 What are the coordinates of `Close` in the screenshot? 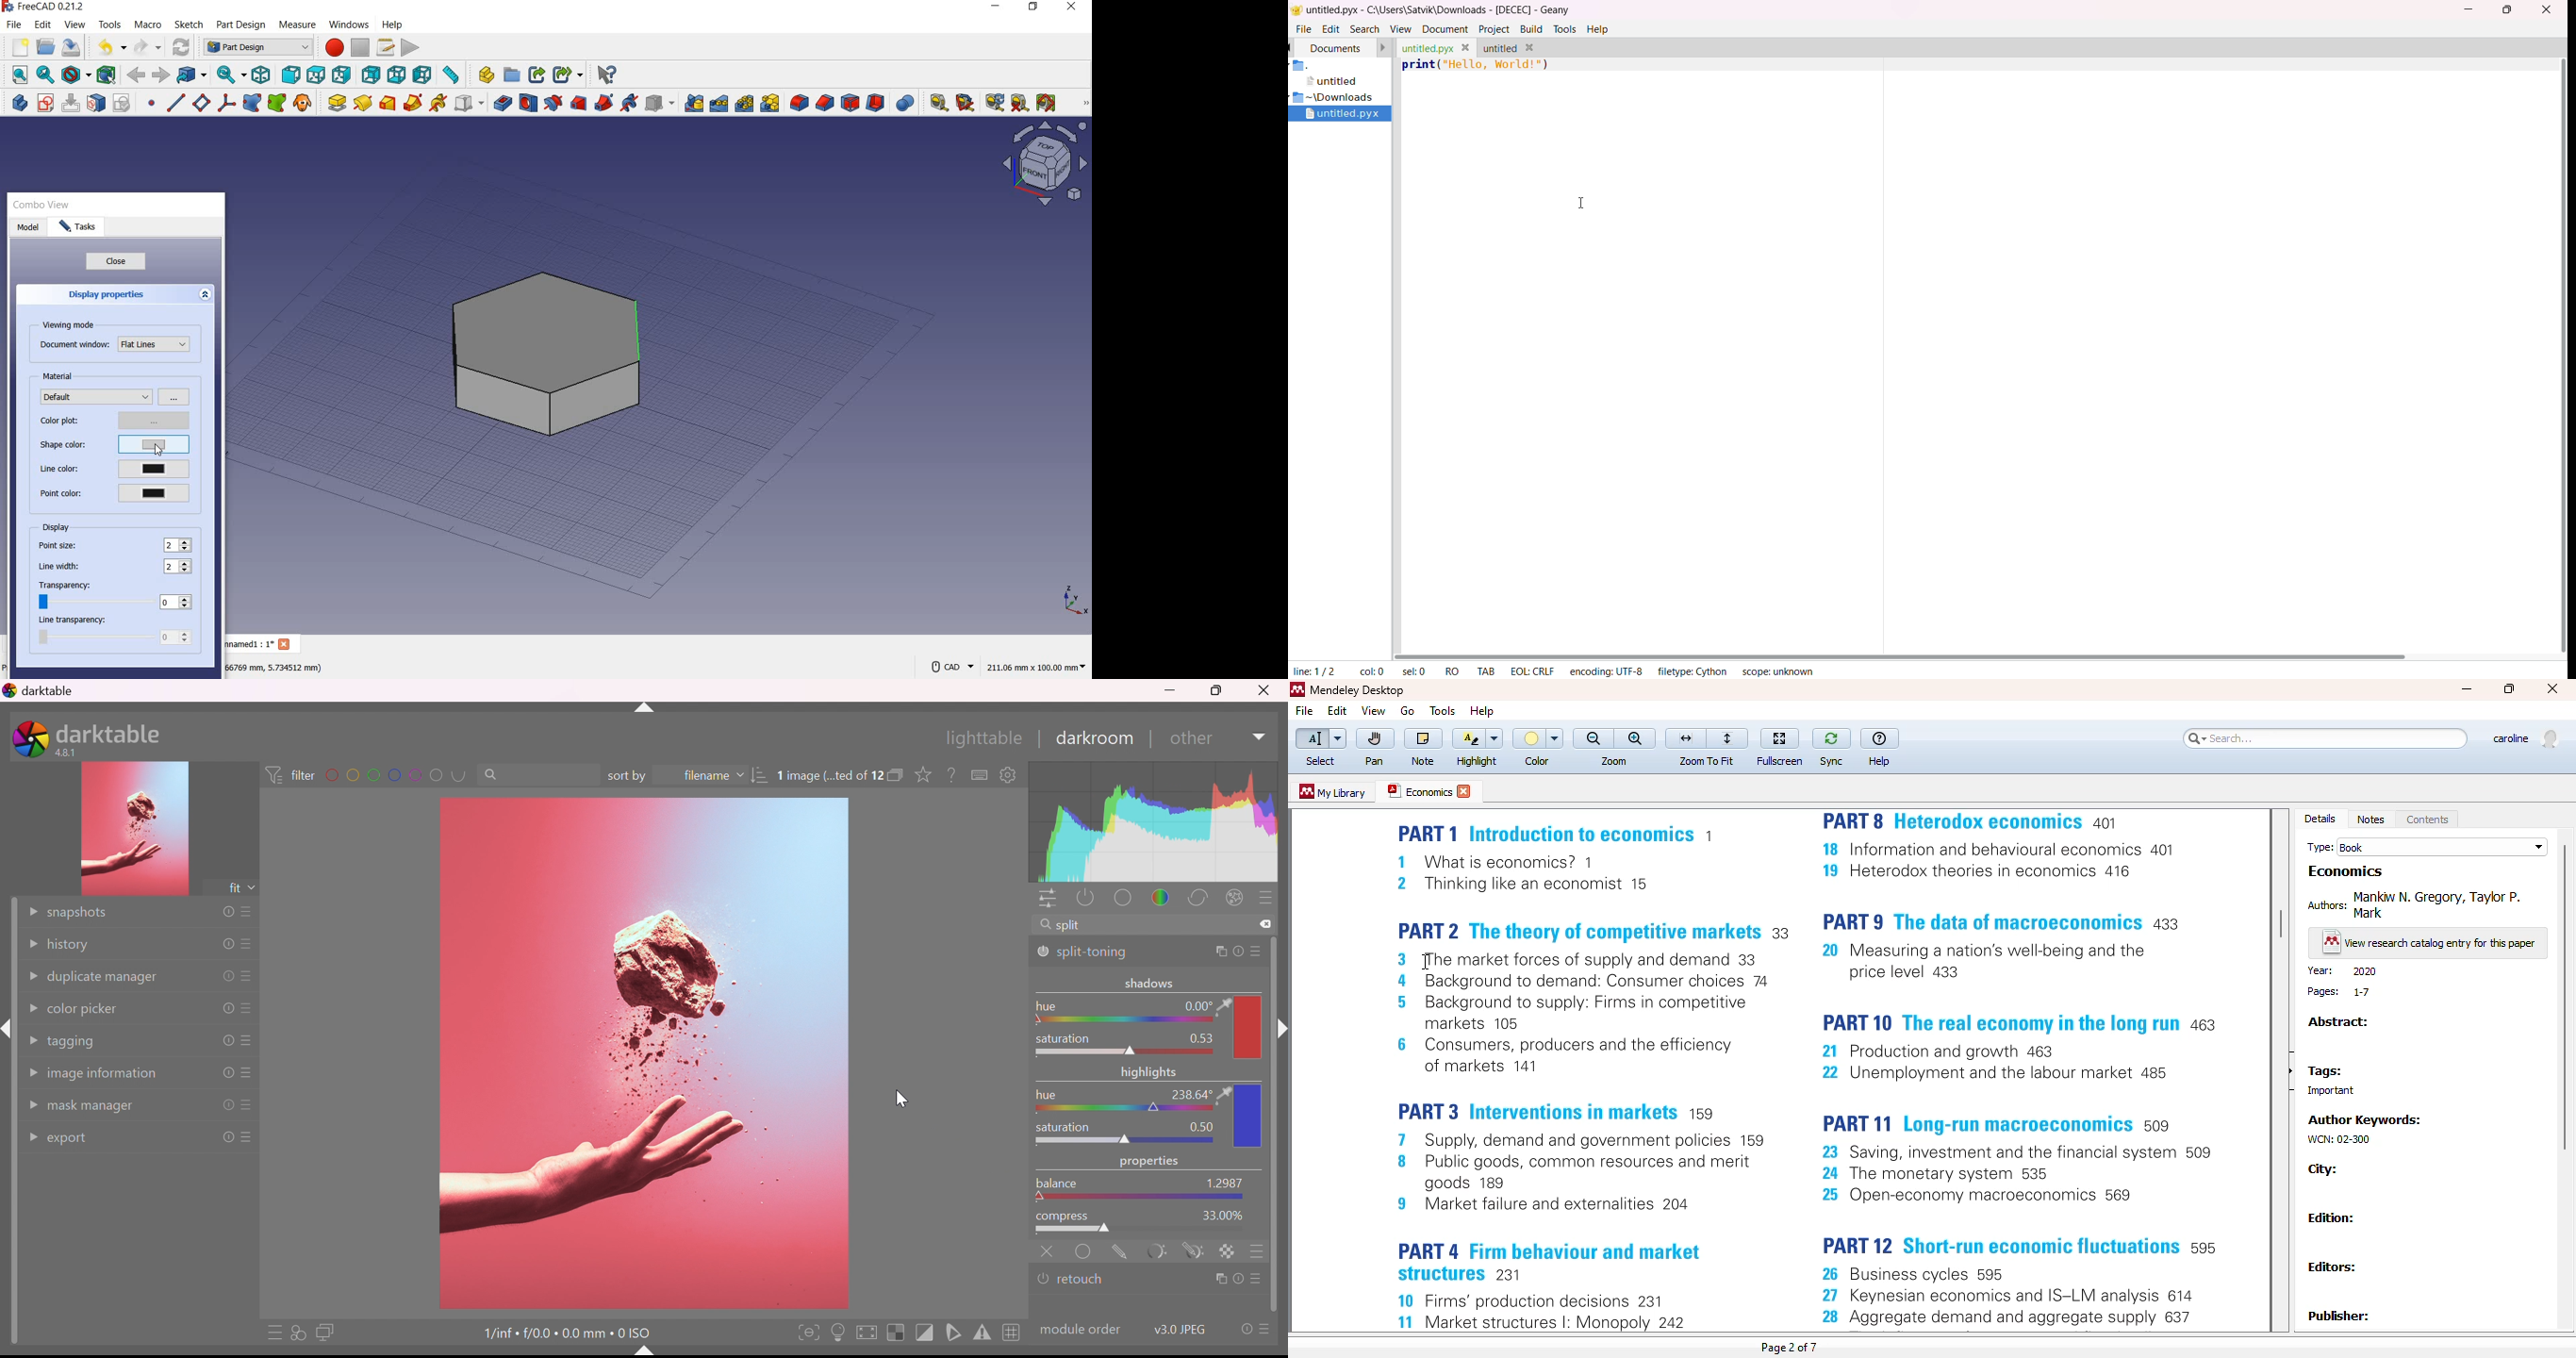 It's located at (1267, 691).